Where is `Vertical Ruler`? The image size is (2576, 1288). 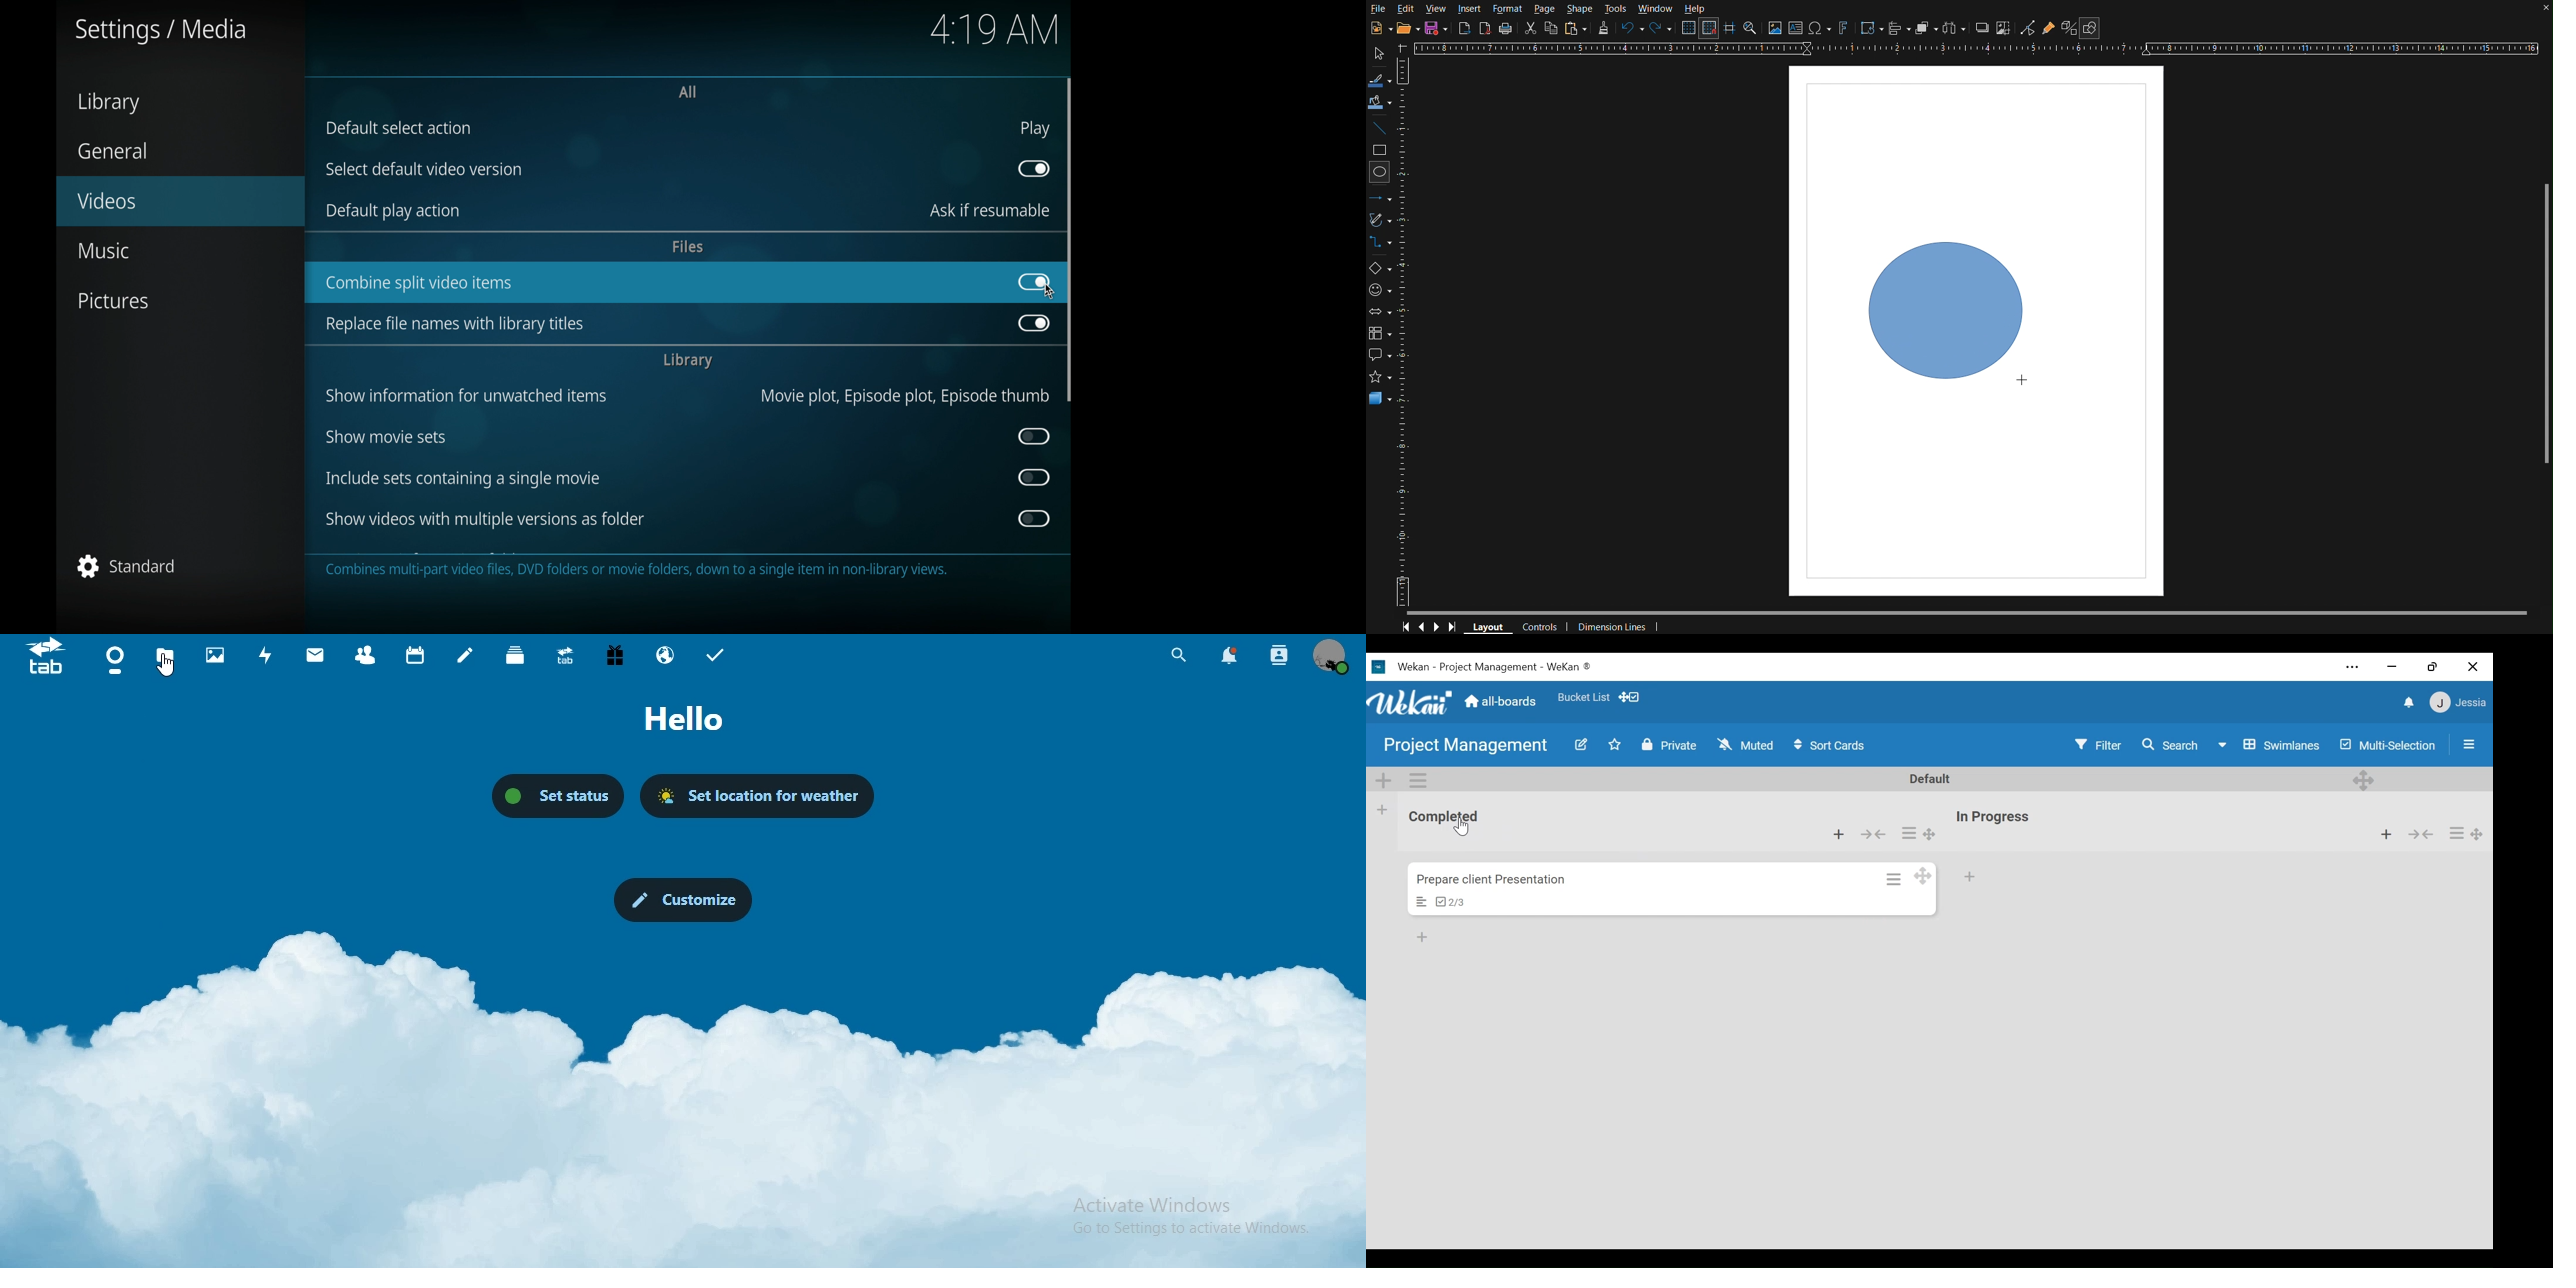
Vertical Ruler is located at coordinates (1407, 334).